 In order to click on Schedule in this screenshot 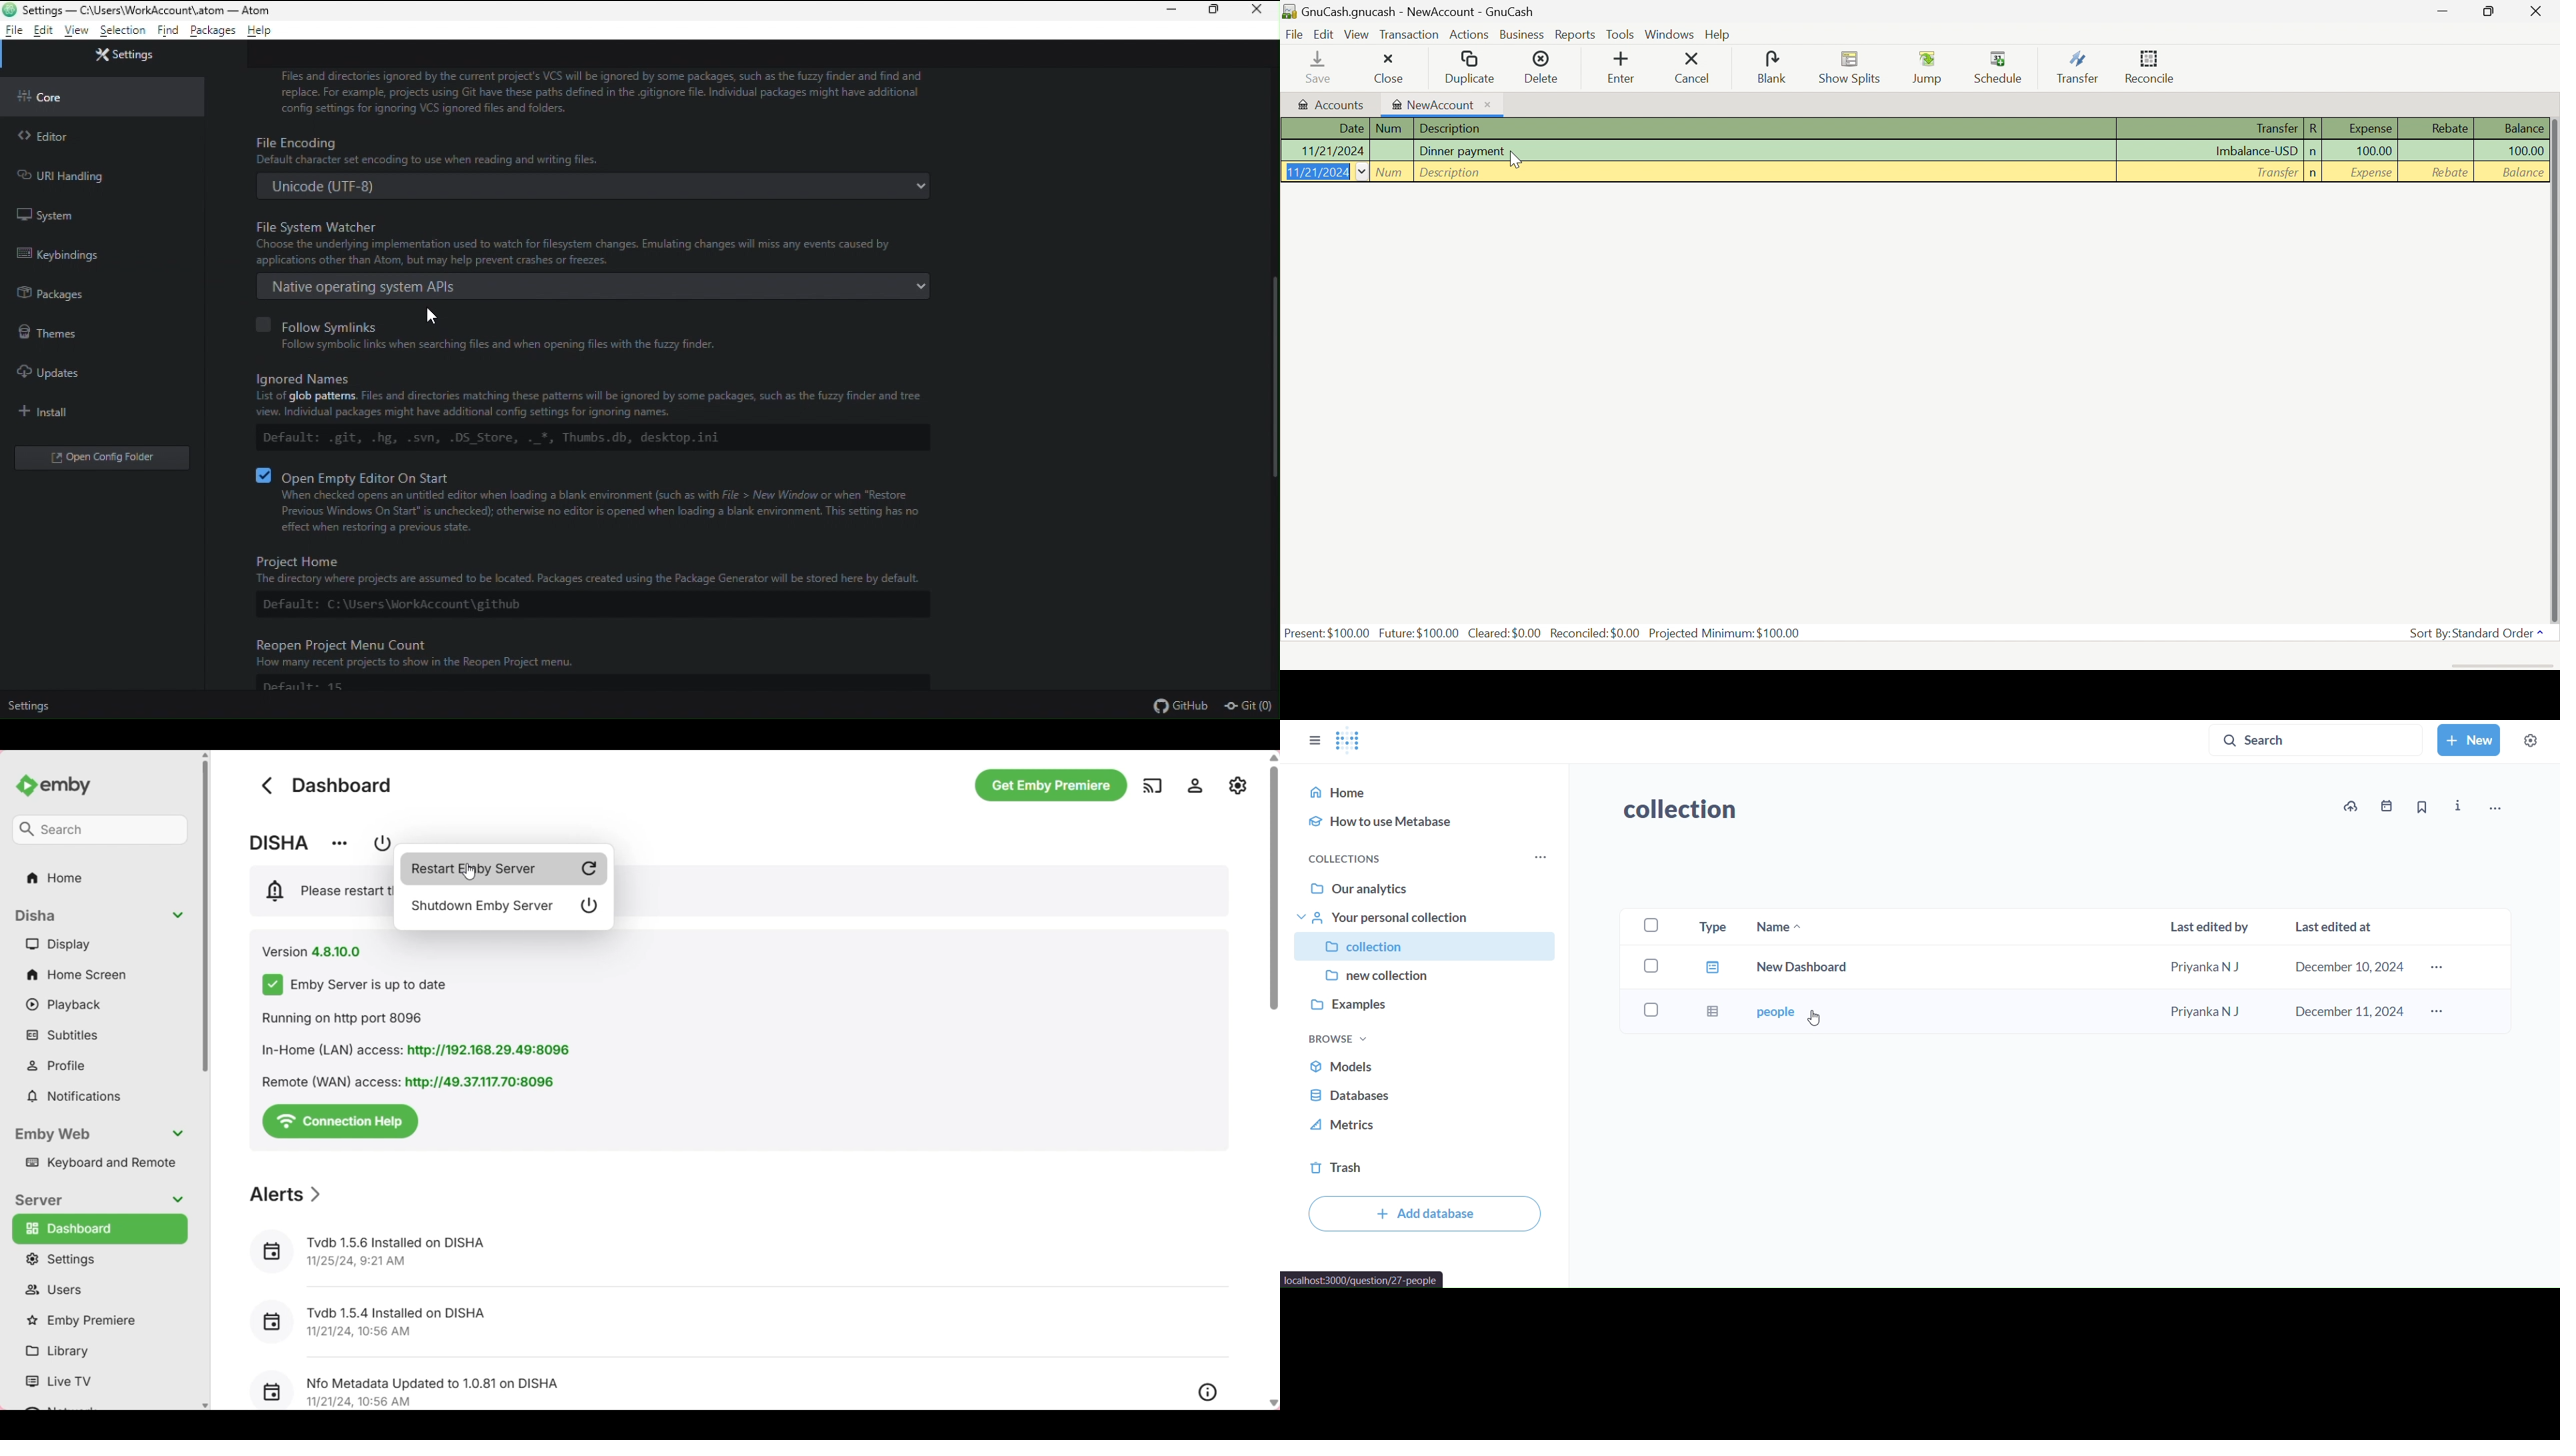, I will do `click(2002, 65)`.